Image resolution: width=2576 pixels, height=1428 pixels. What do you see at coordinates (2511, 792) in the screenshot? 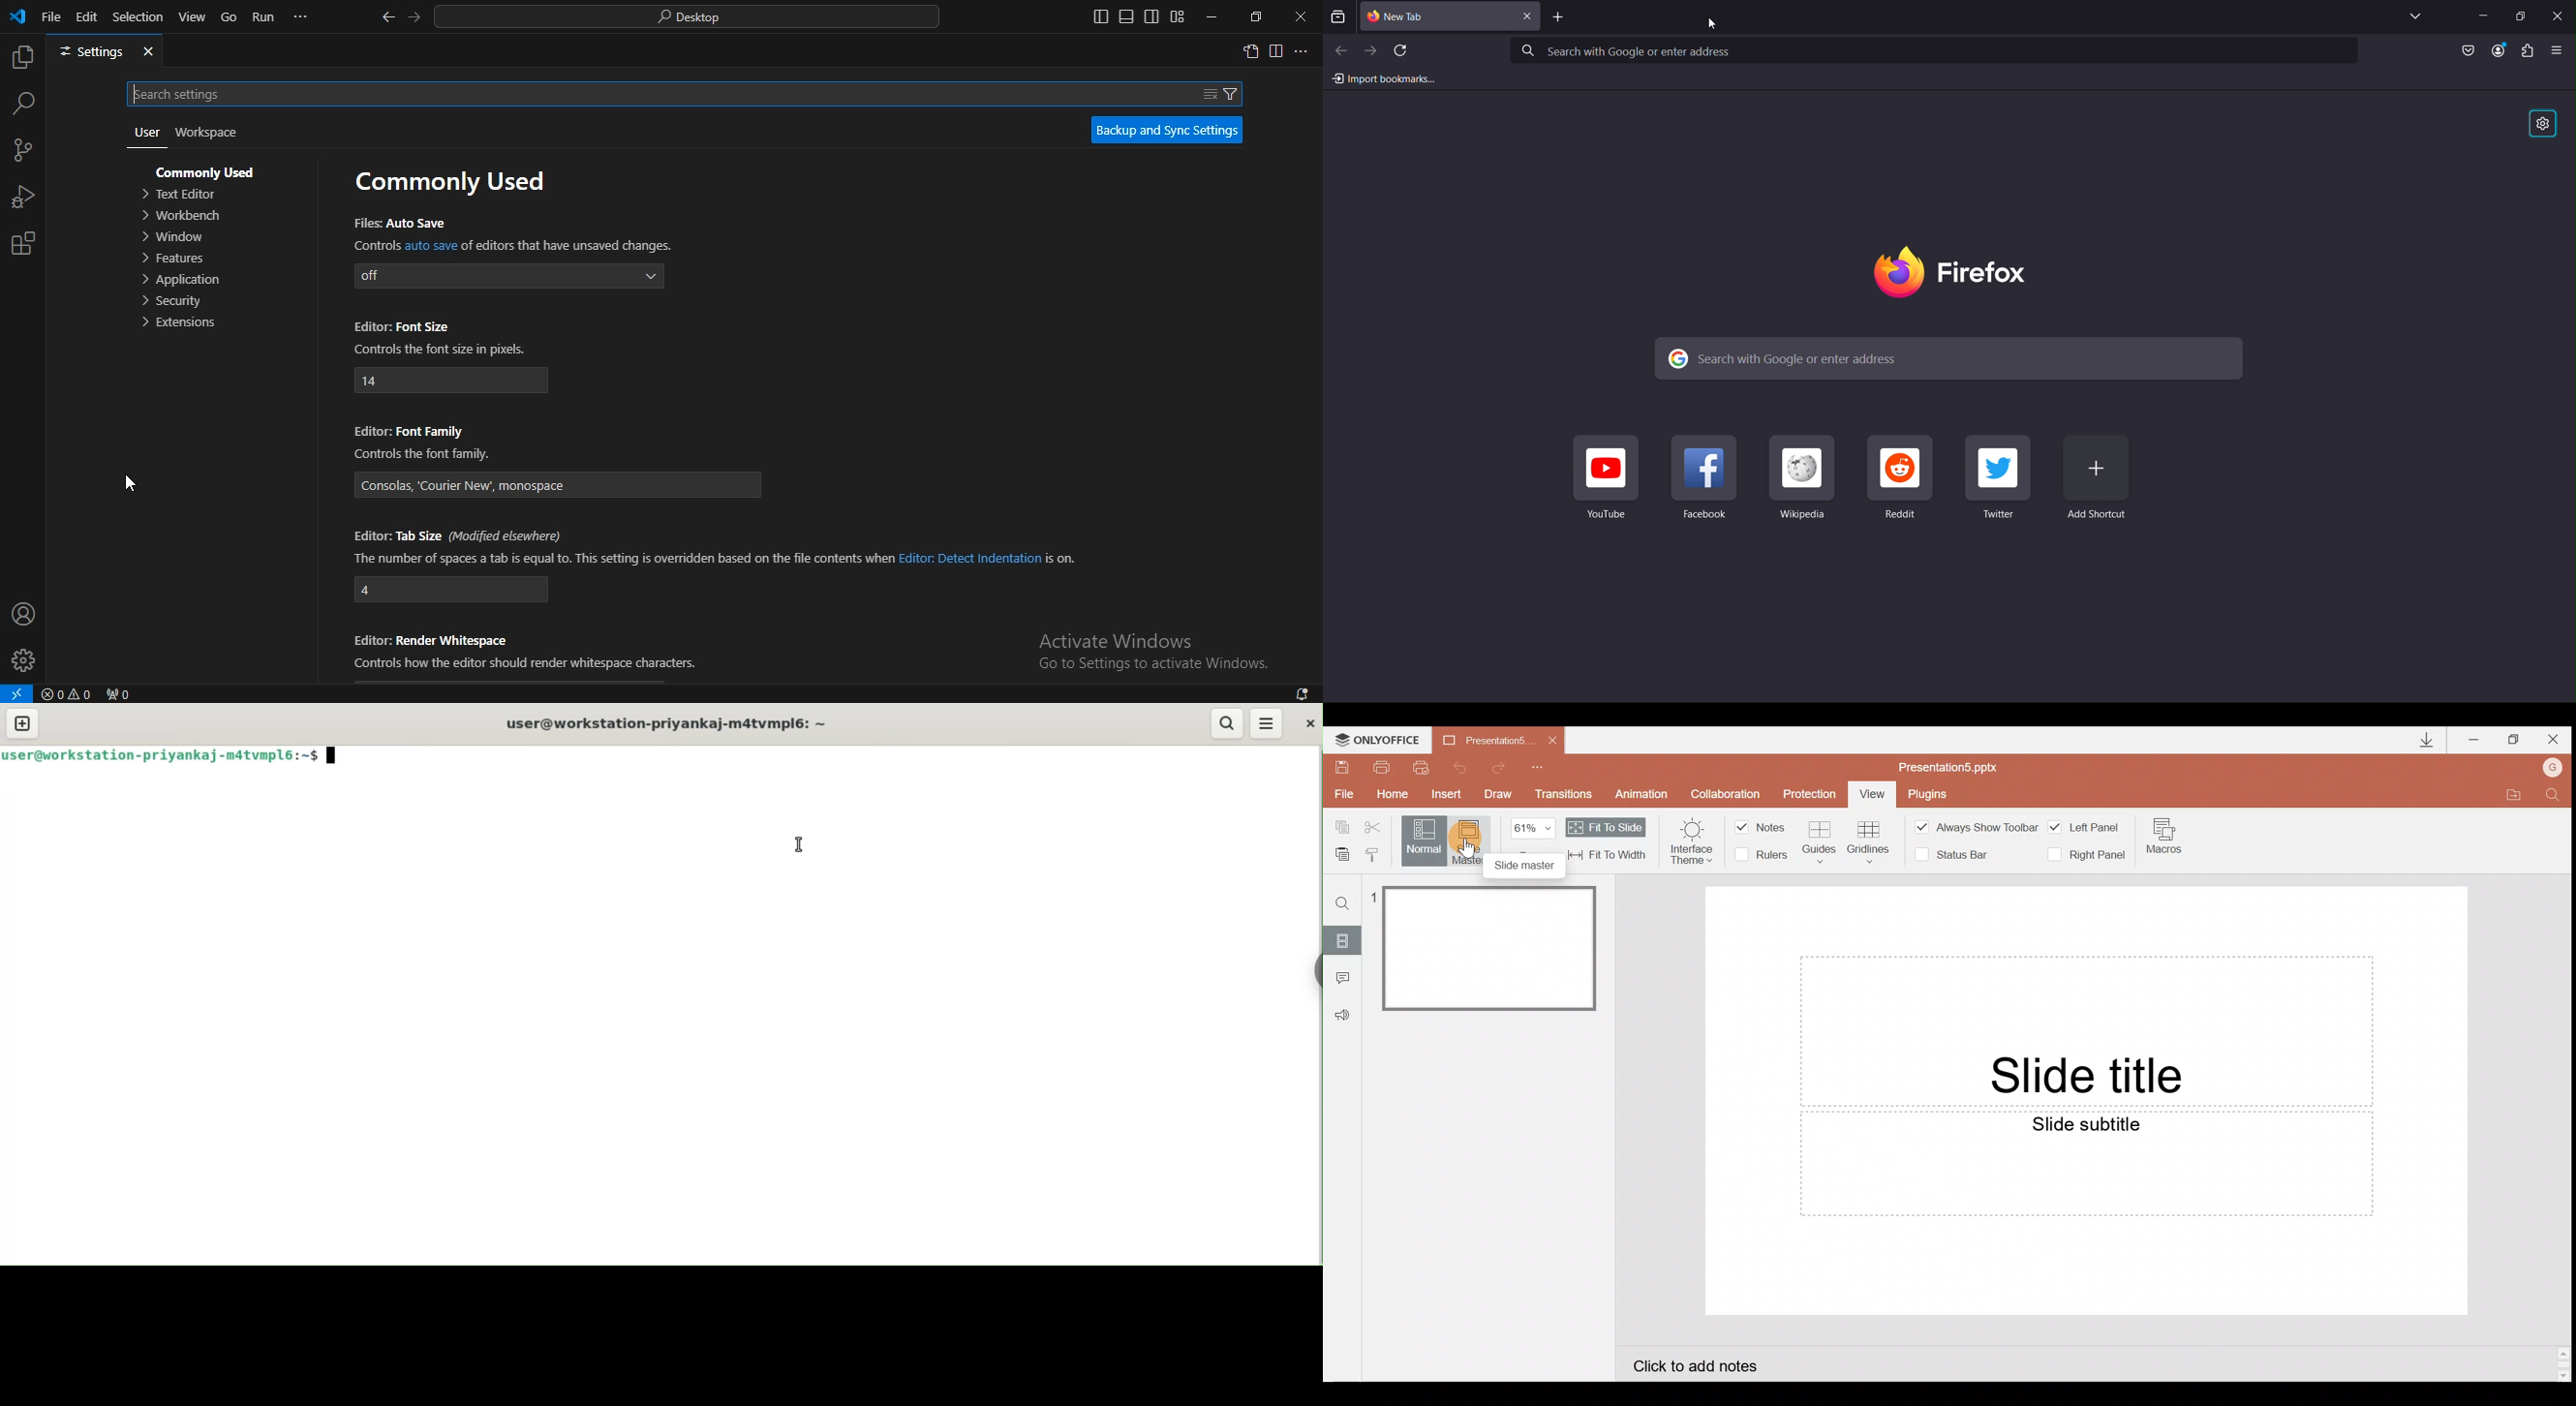
I see `Open file location` at bounding box center [2511, 792].